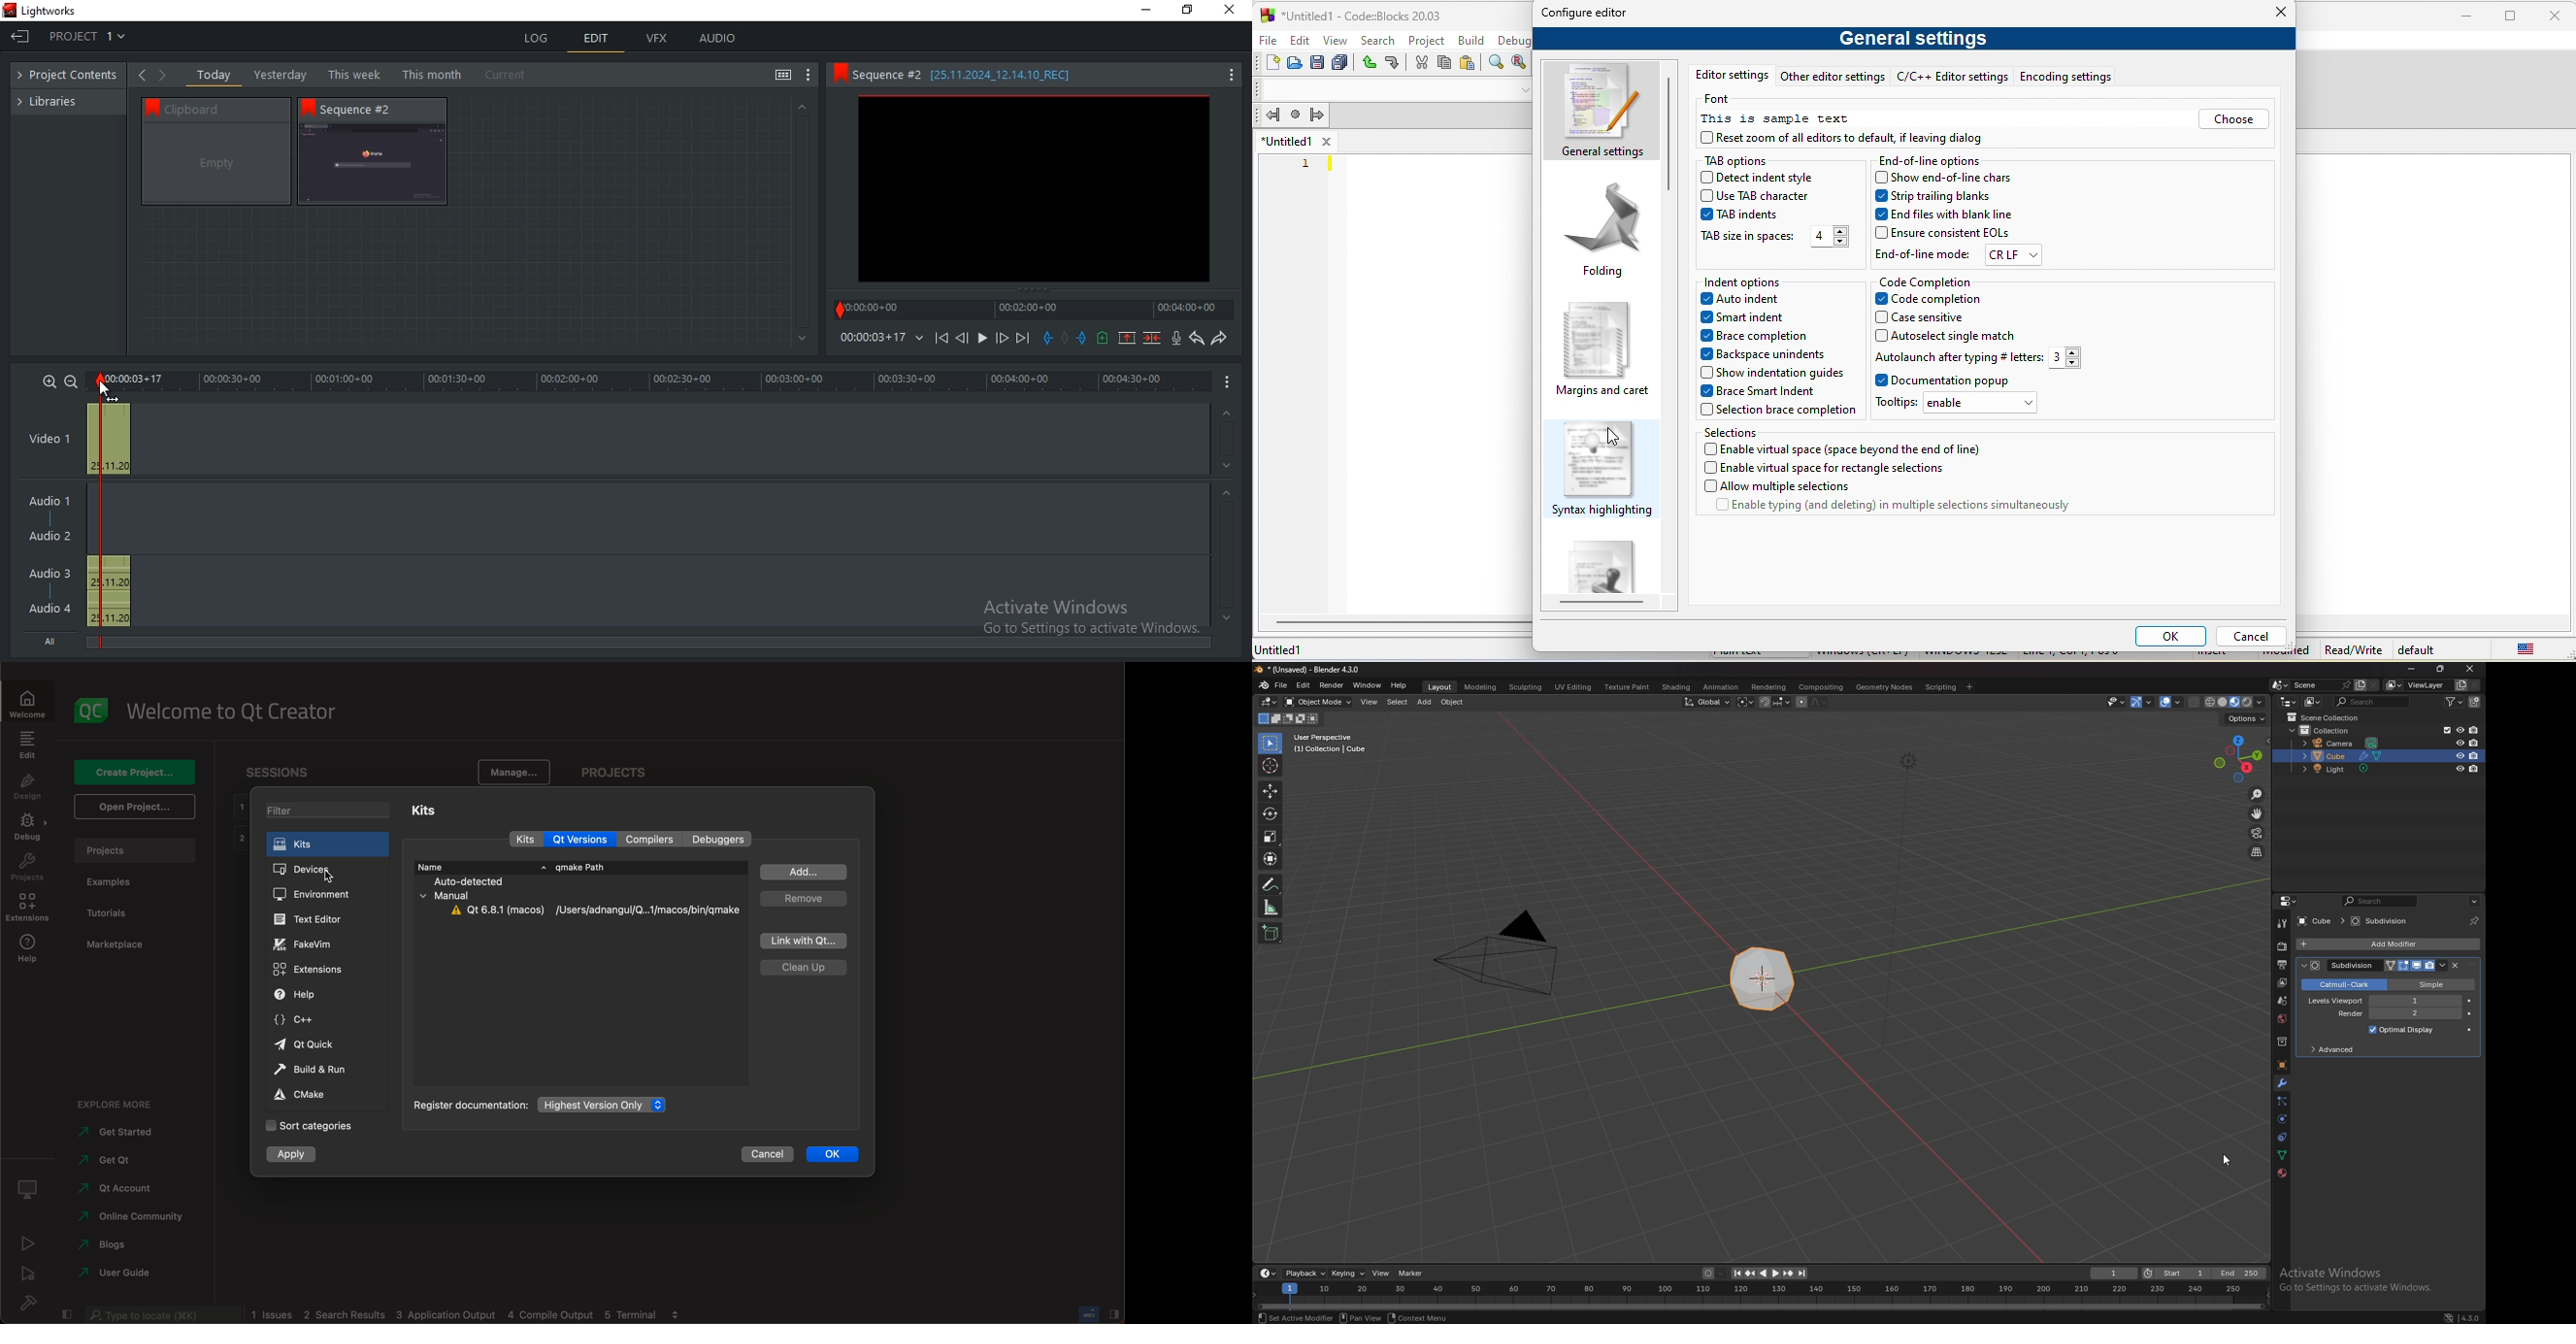  Describe the element at coordinates (115, 910) in the screenshot. I see `tutorials` at that location.